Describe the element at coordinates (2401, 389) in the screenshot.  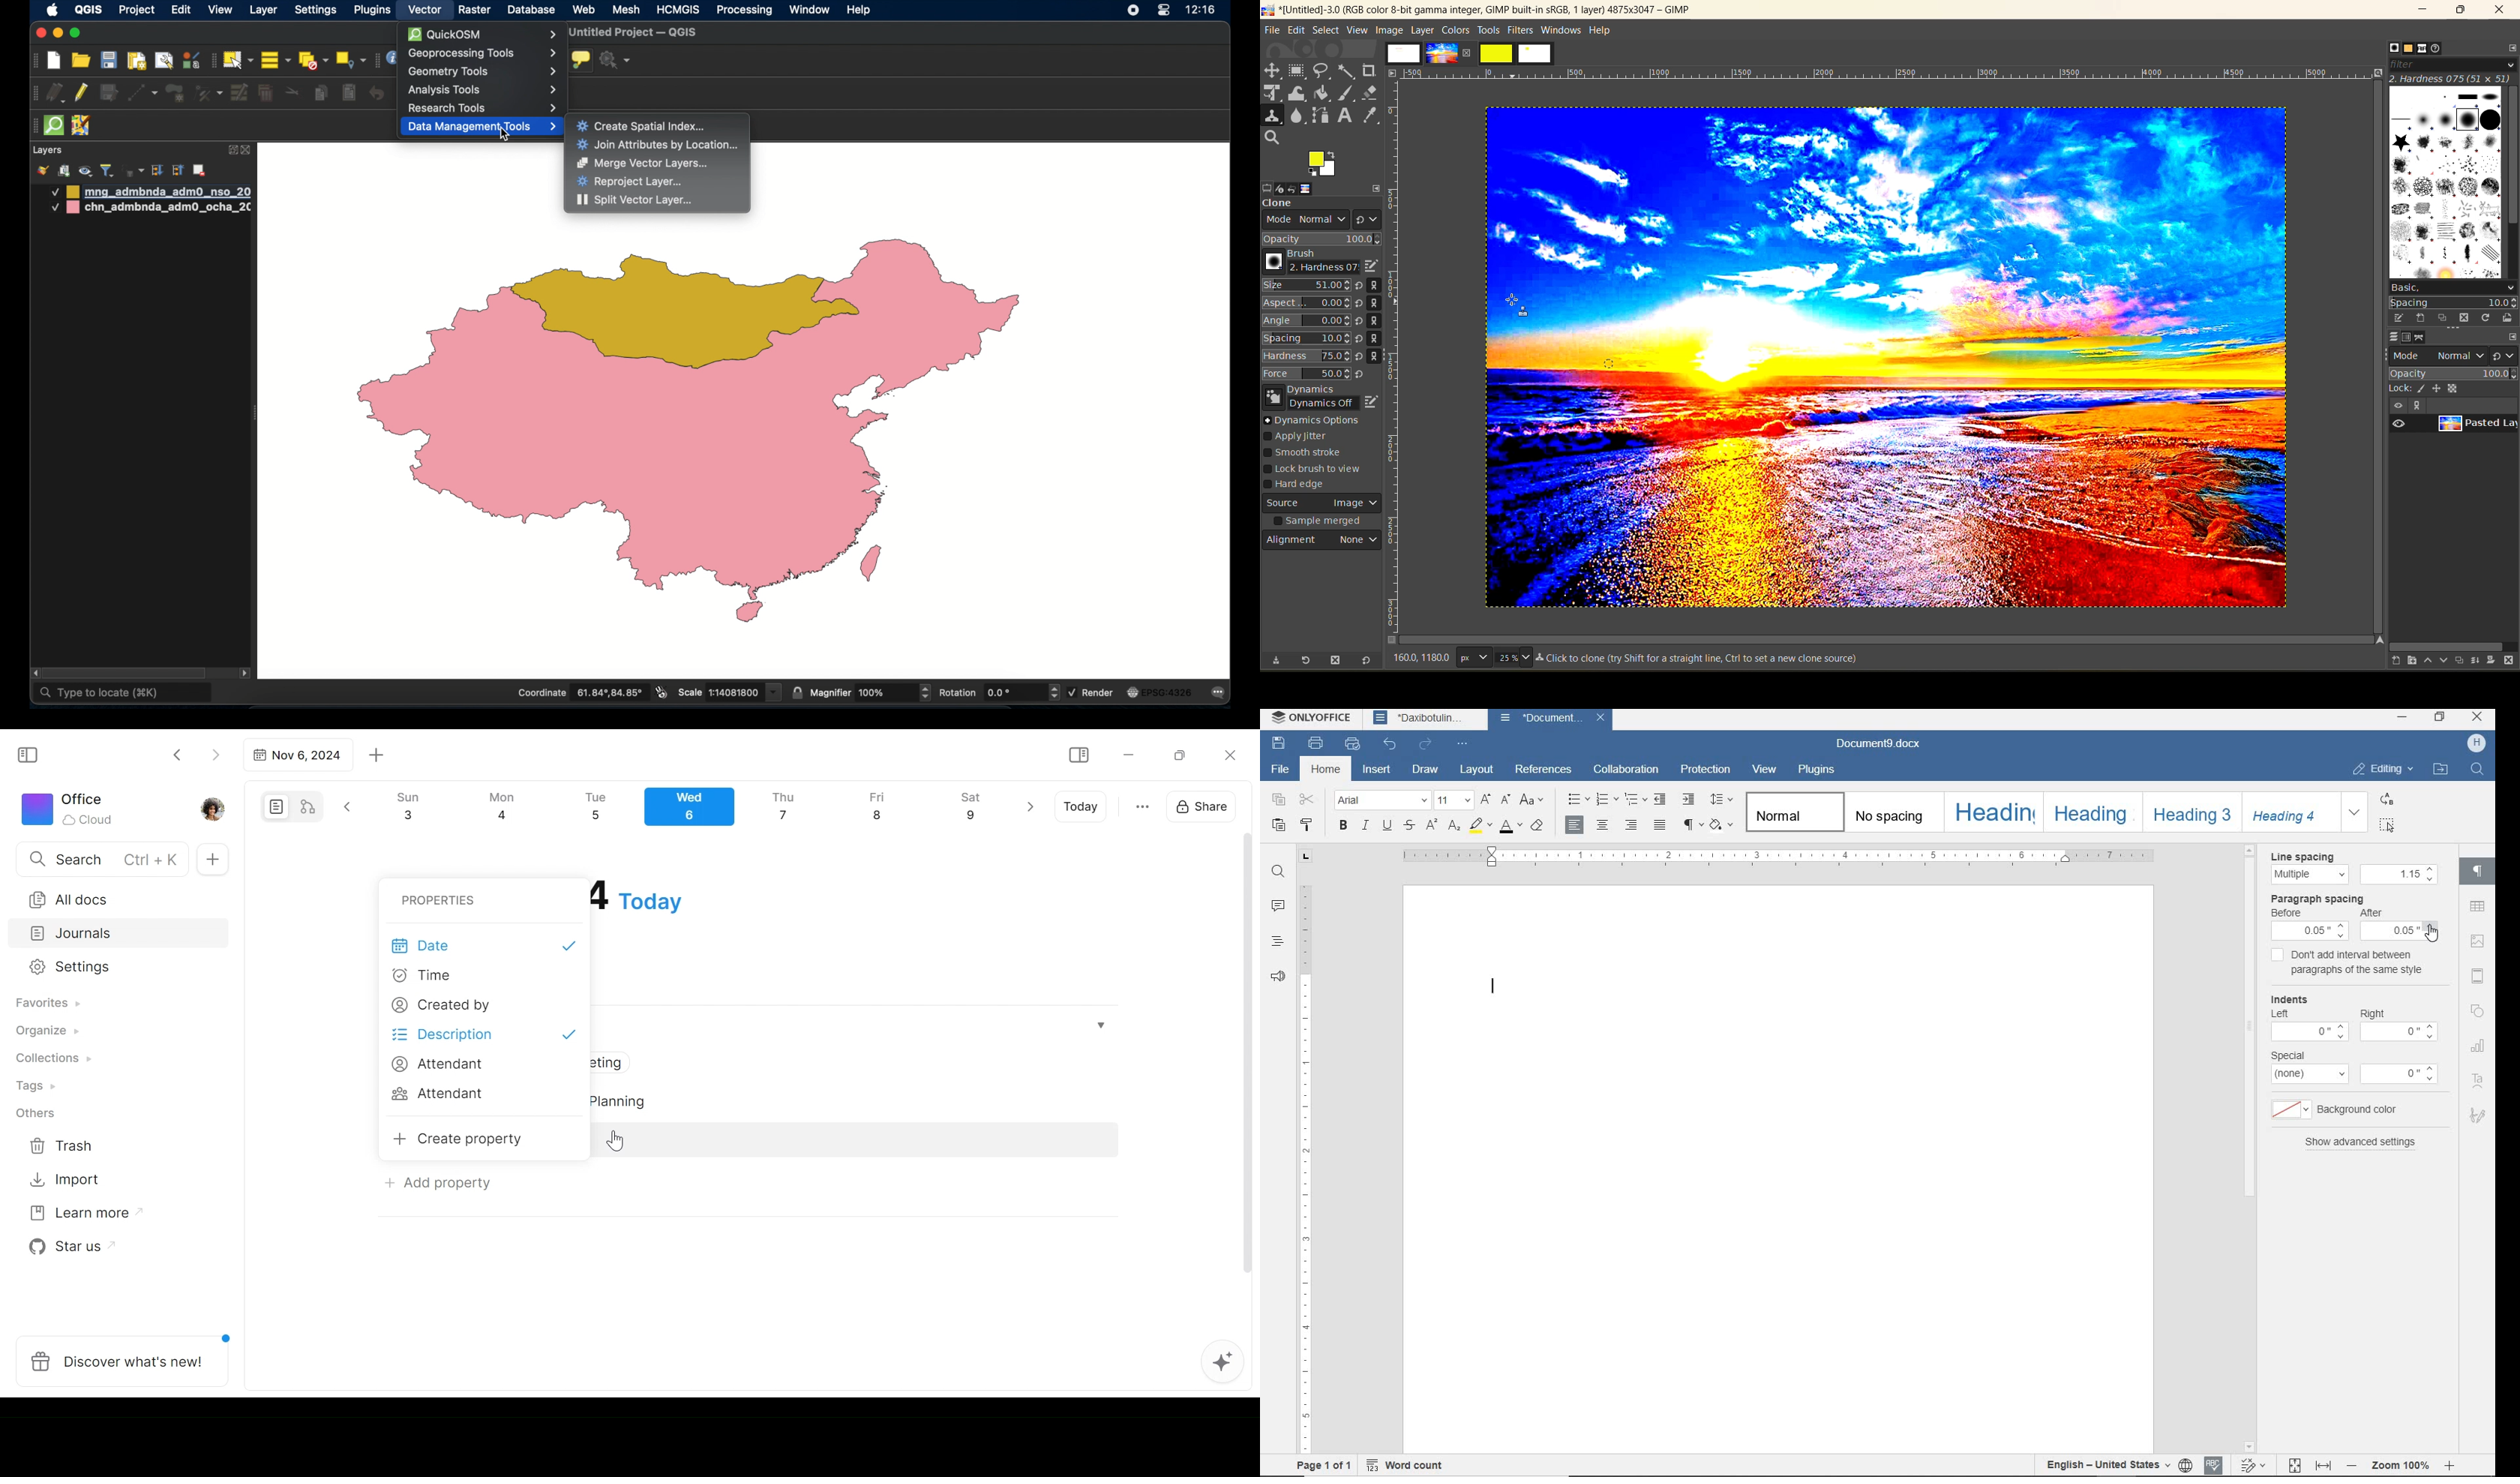
I see `Lock:` at that location.